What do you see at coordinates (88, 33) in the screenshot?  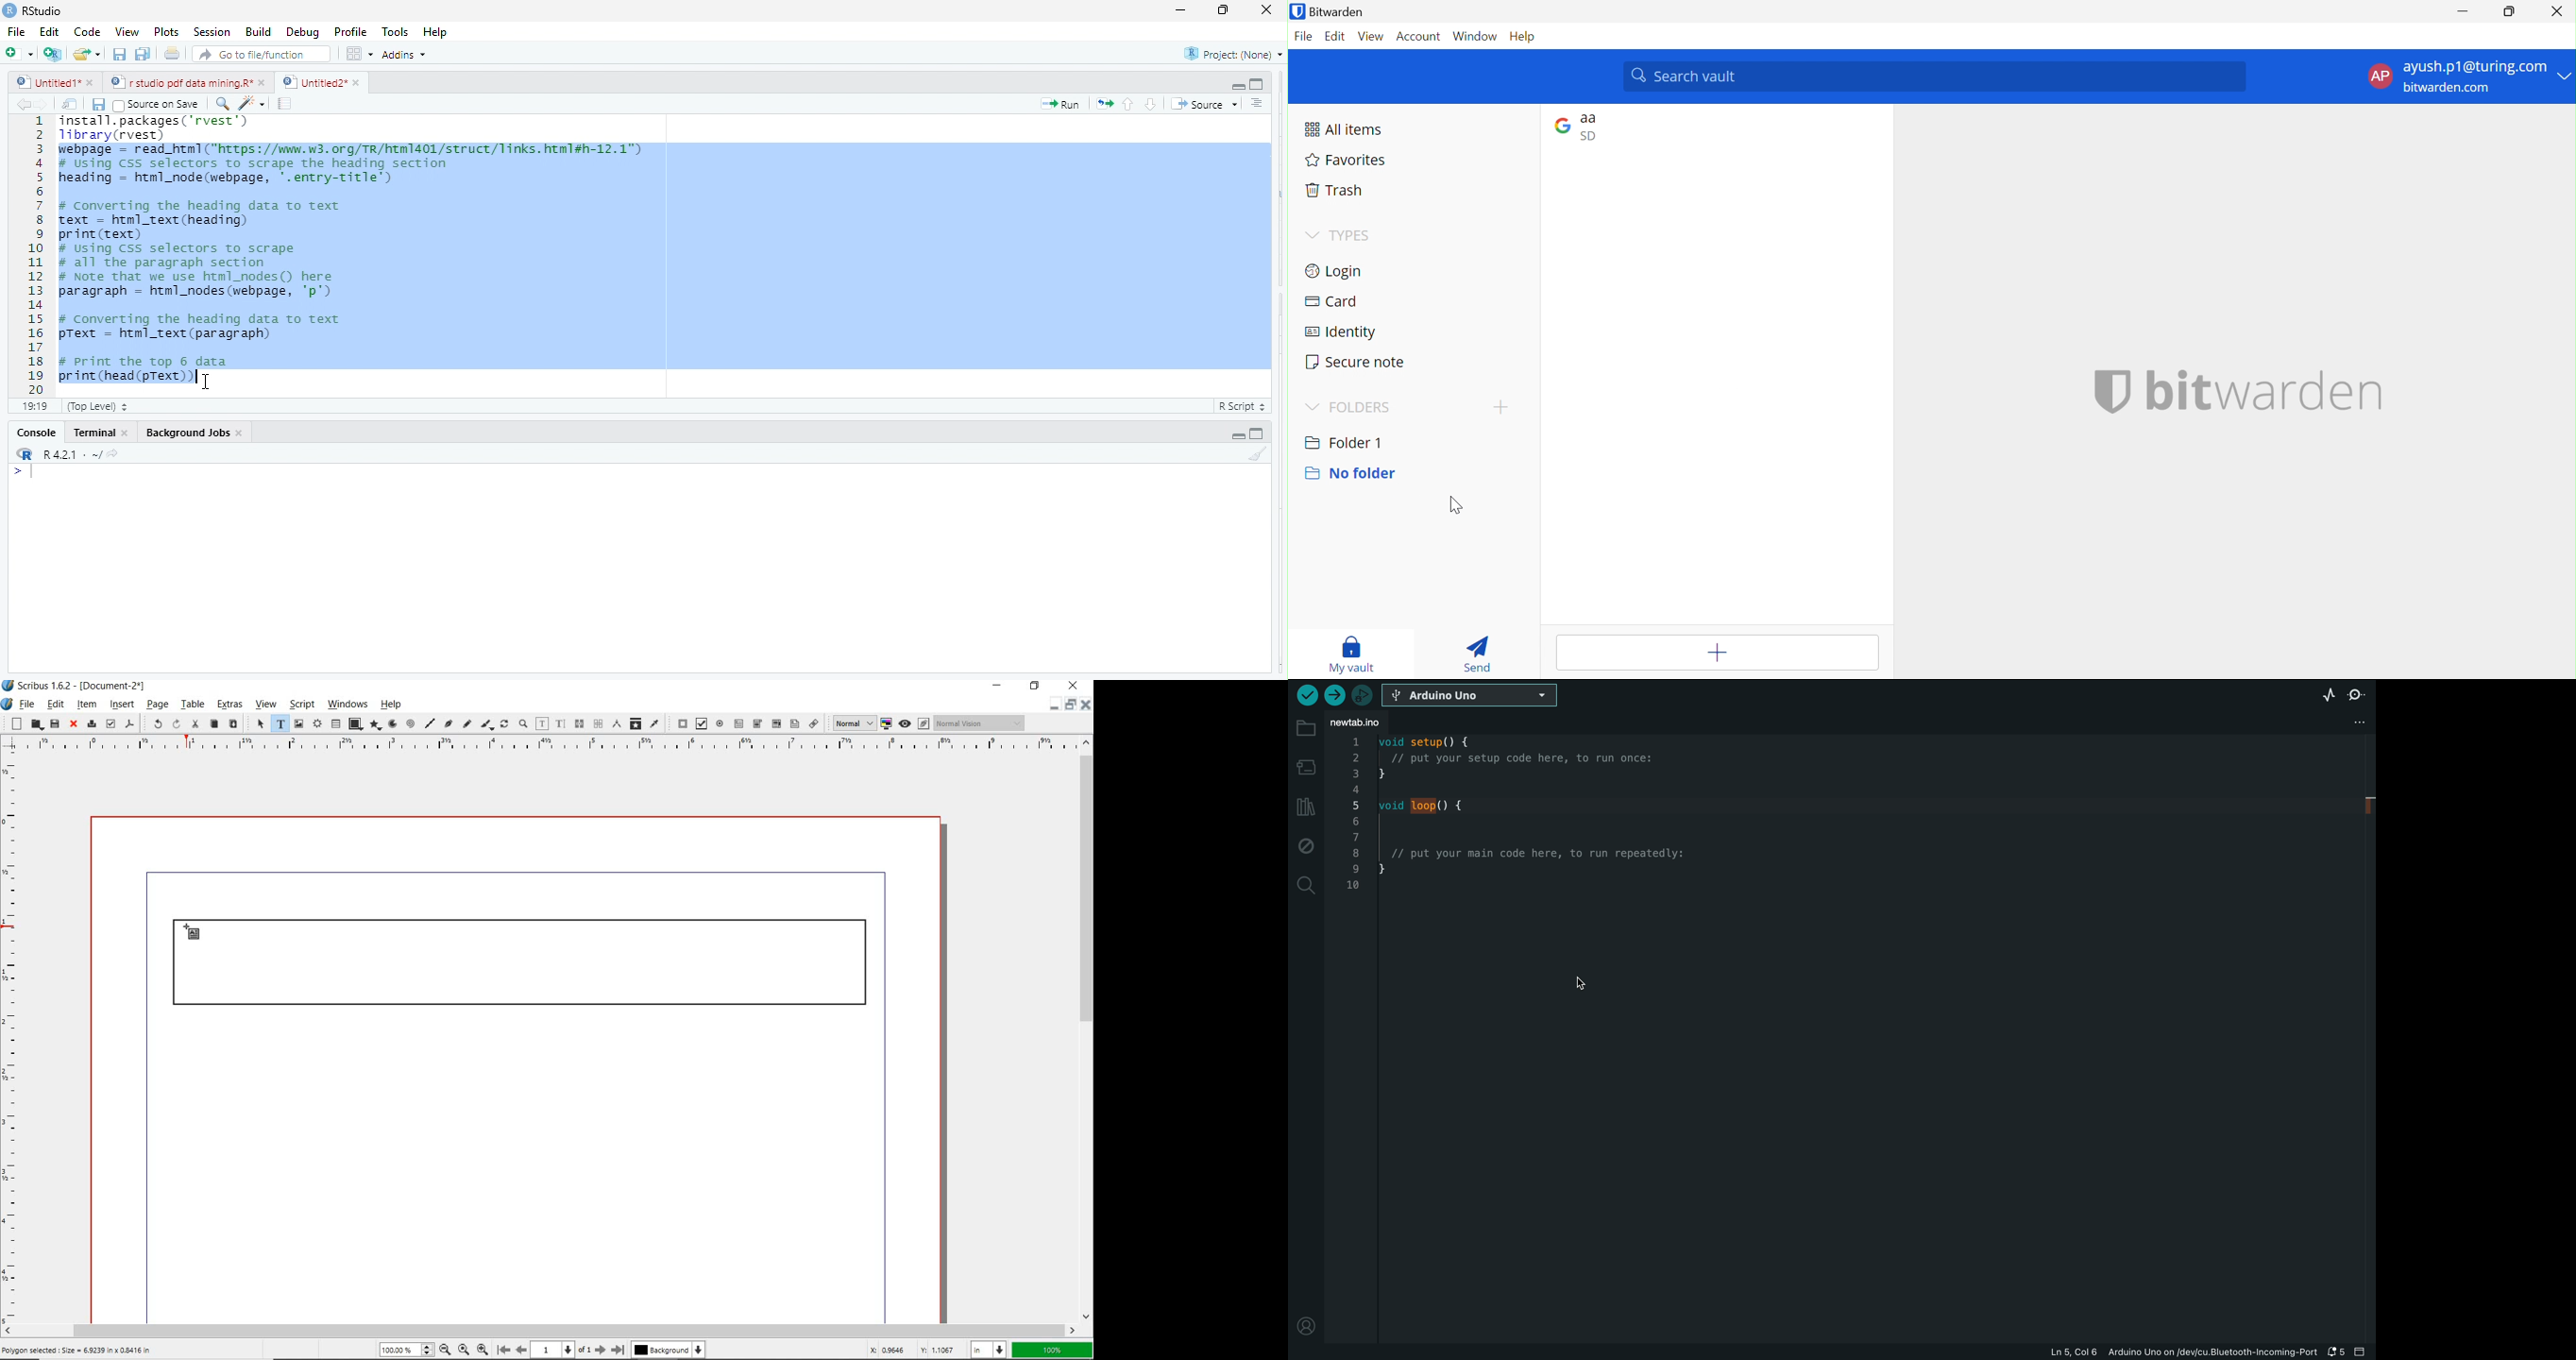 I see `code` at bounding box center [88, 33].